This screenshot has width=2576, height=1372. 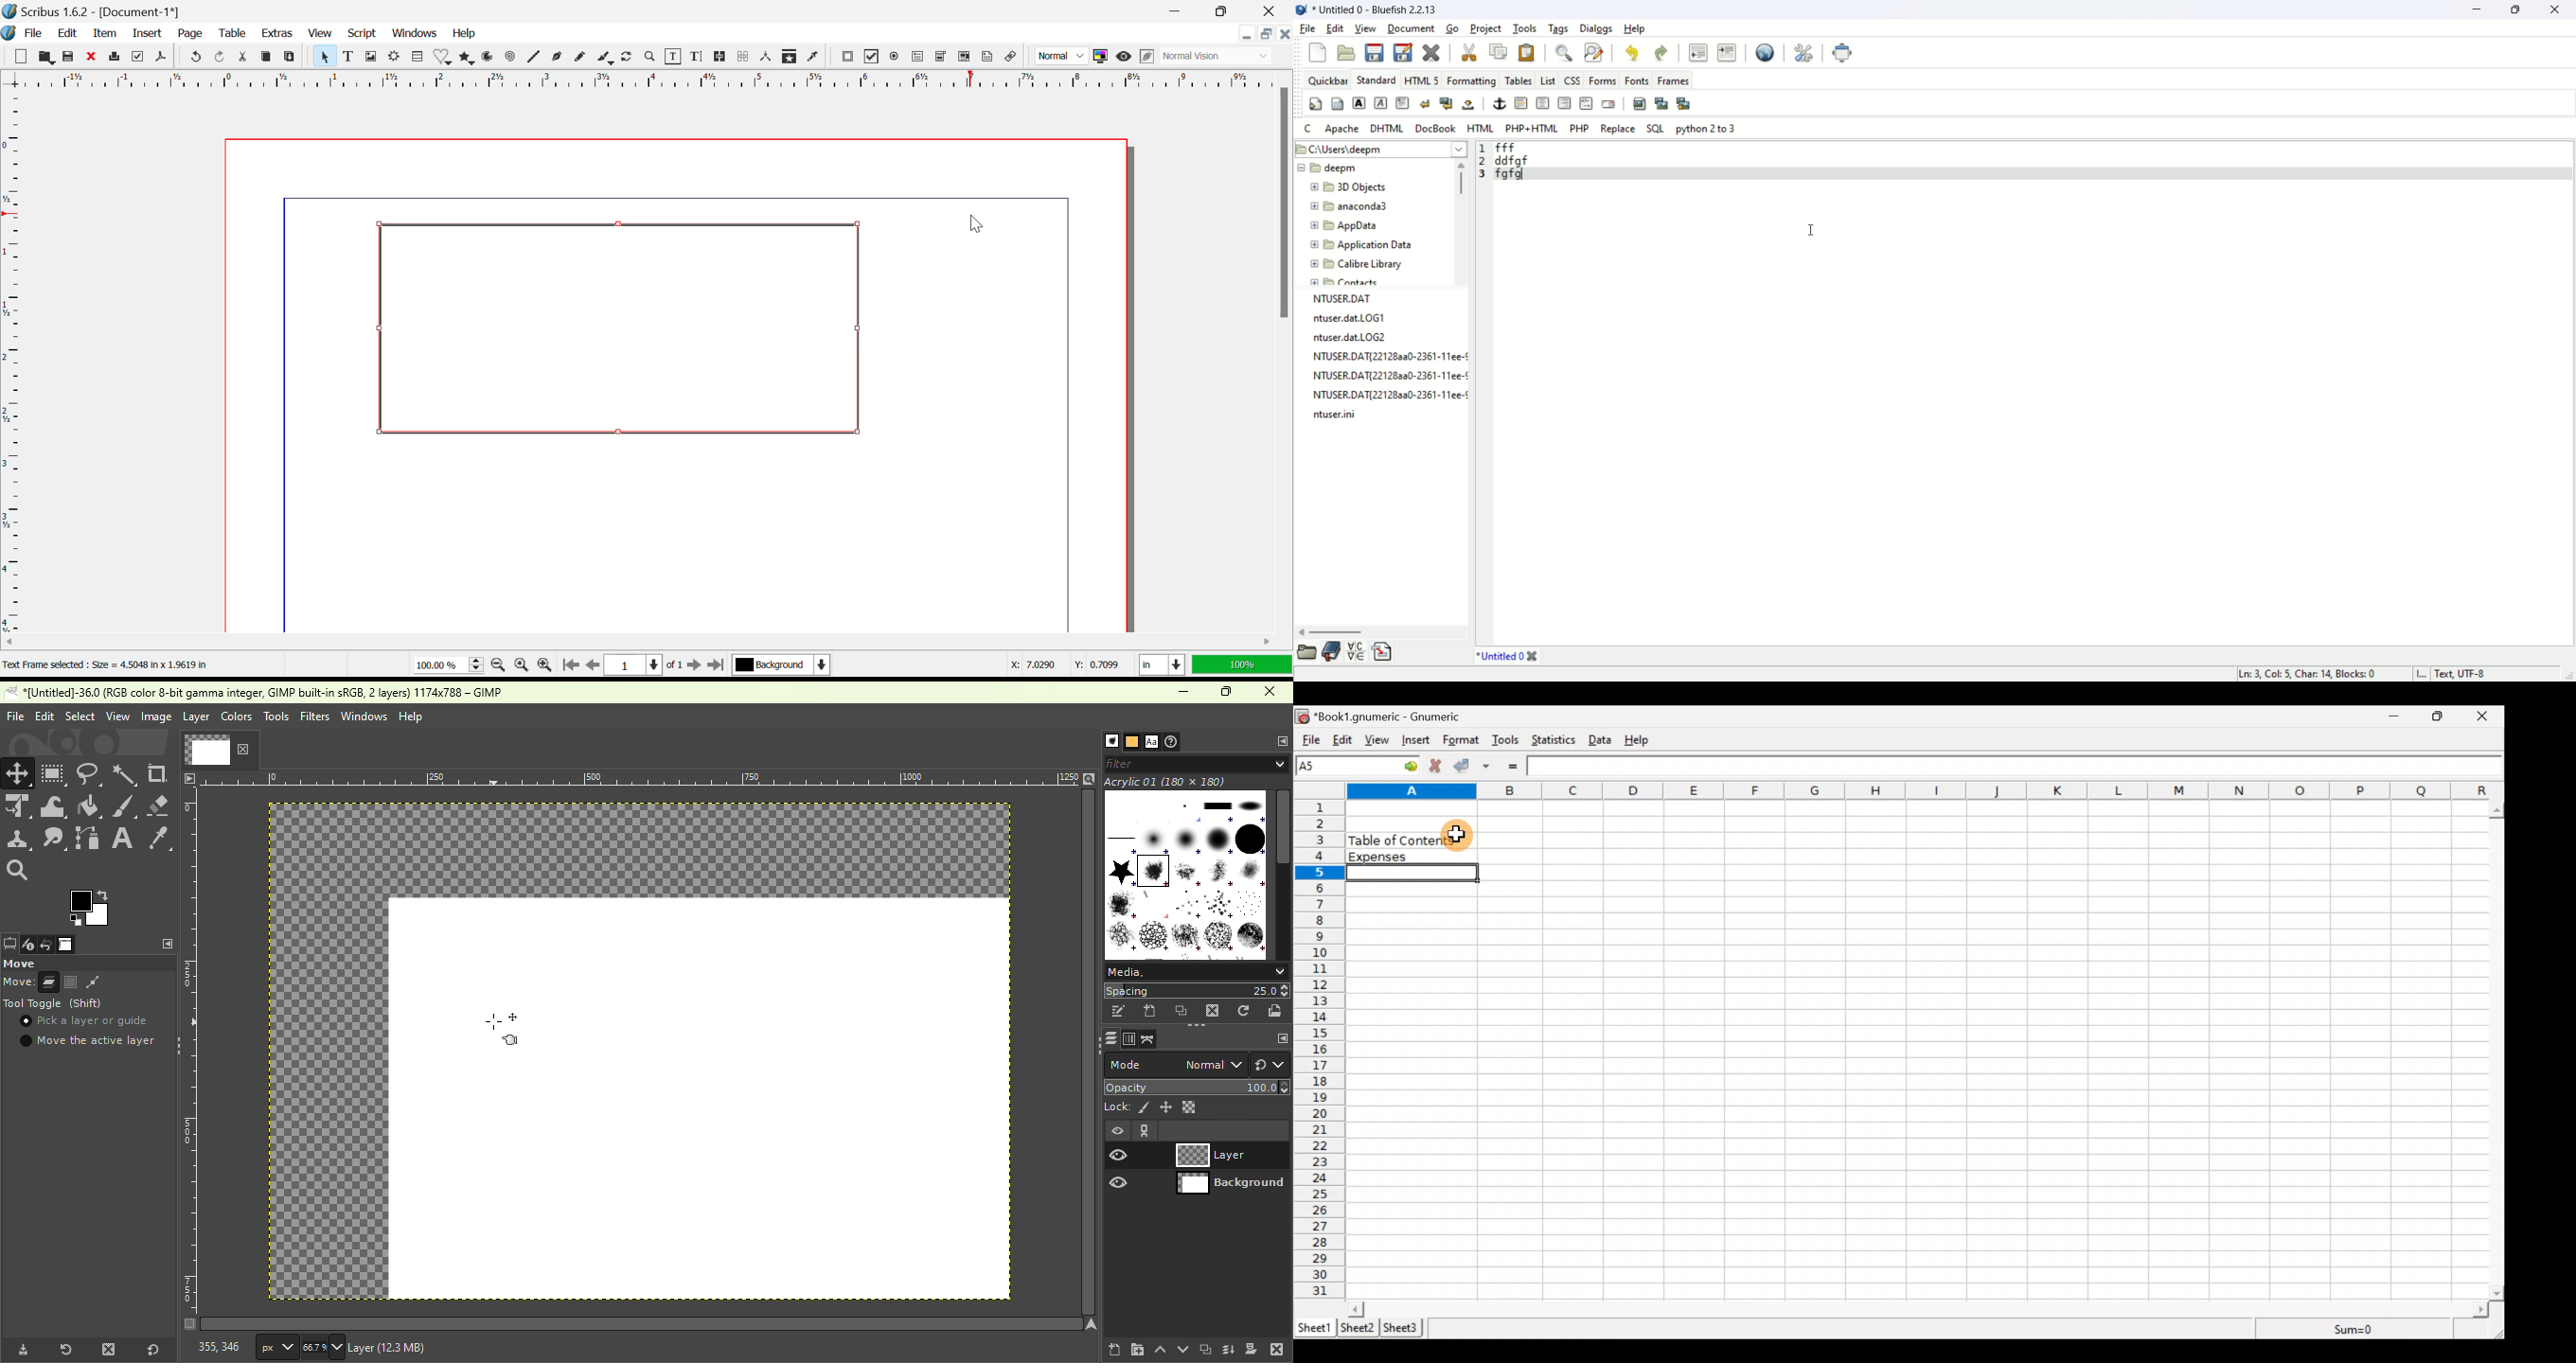 What do you see at coordinates (1031, 664) in the screenshot?
I see `` at bounding box center [1031, 664].